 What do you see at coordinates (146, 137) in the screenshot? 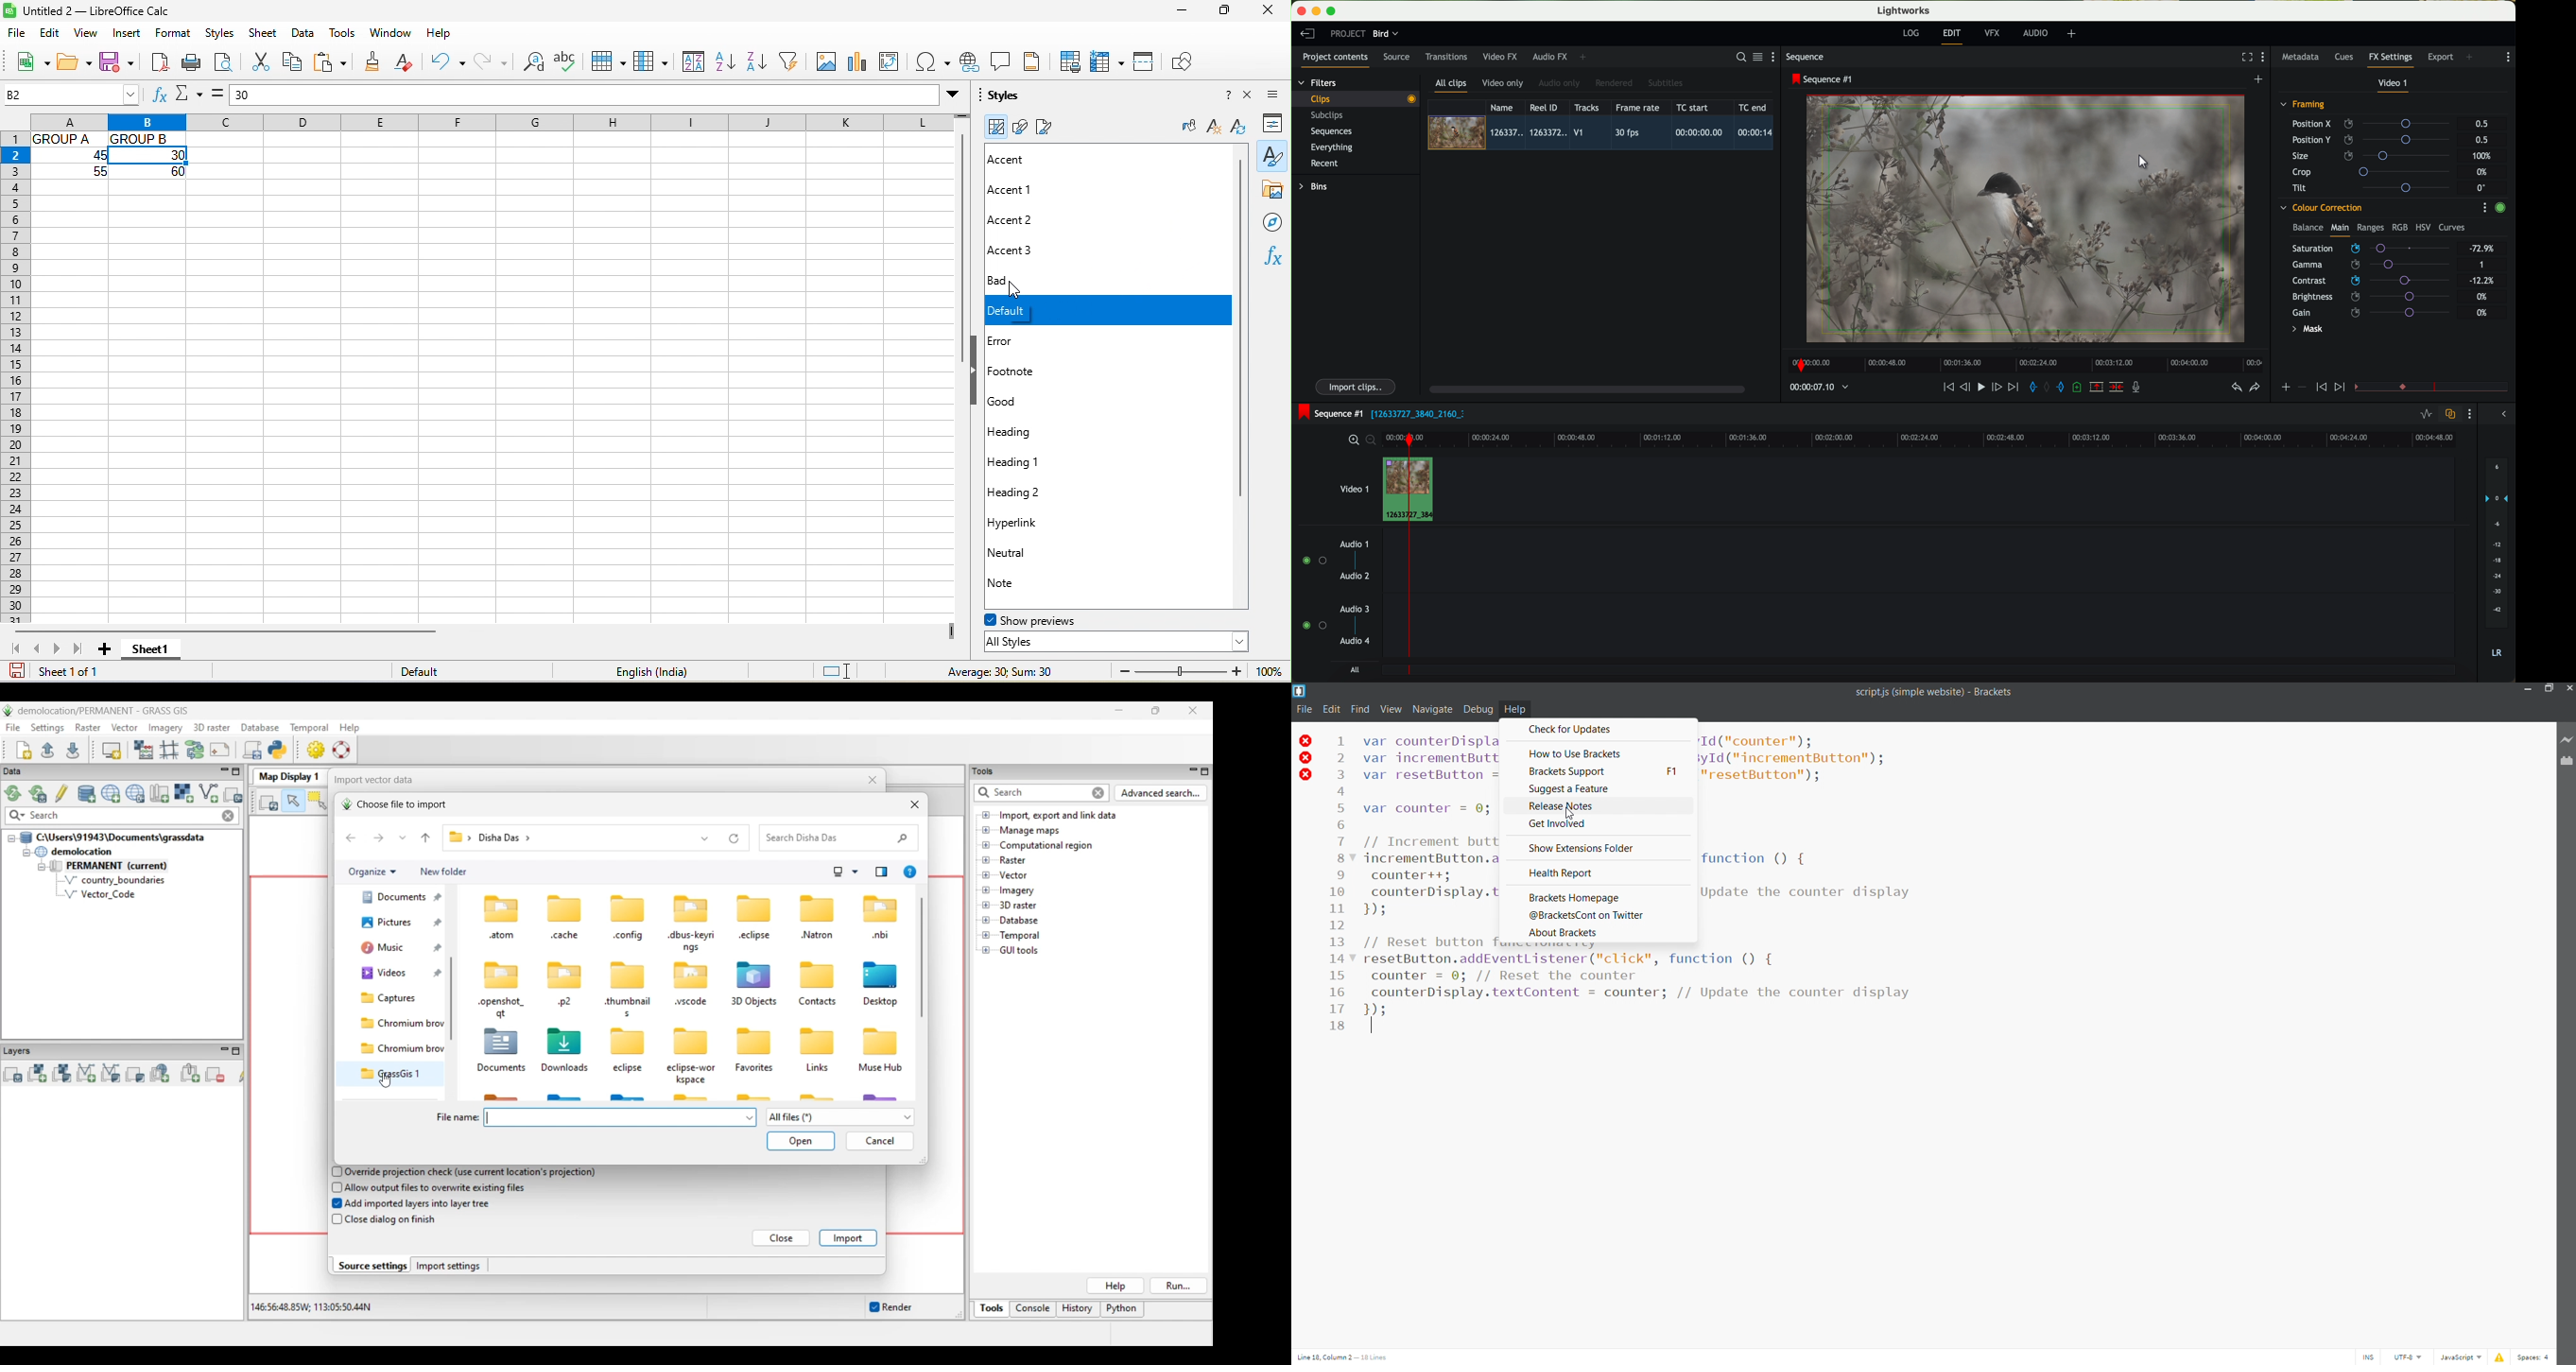
I see `Group B` at bounding box center [146, 137].